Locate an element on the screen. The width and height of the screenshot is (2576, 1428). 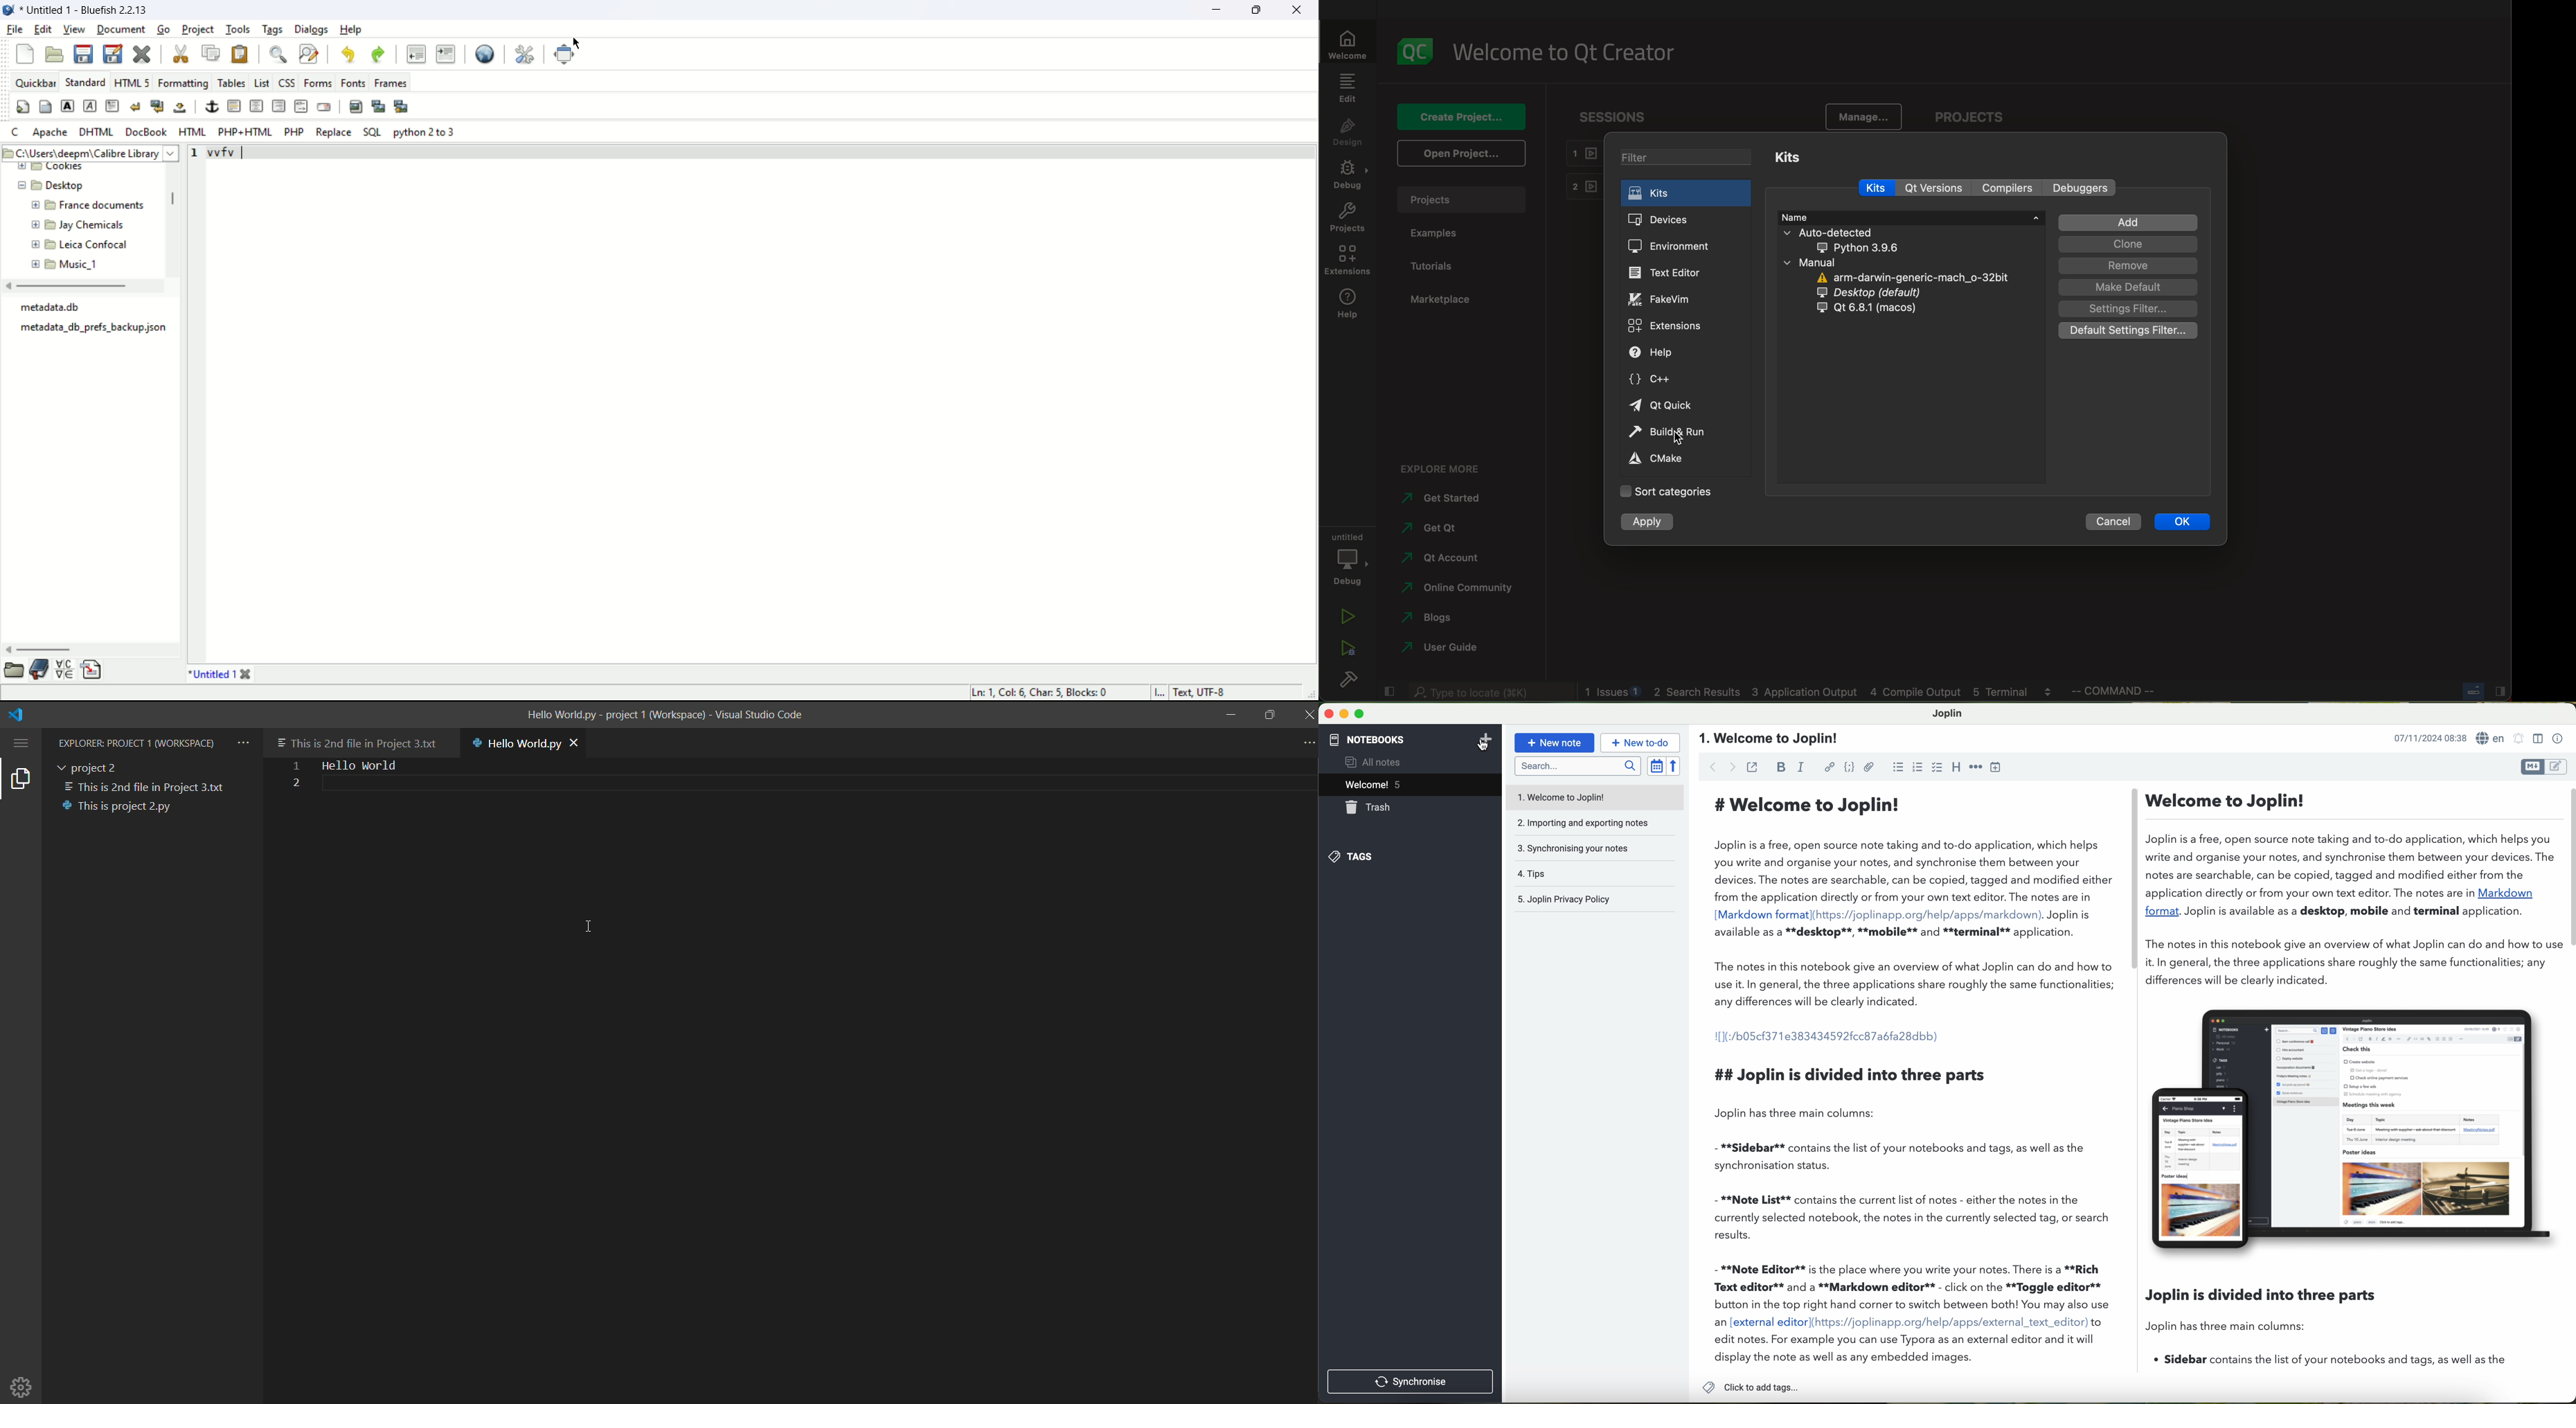
dialogs is located at coordinates (312, 30).